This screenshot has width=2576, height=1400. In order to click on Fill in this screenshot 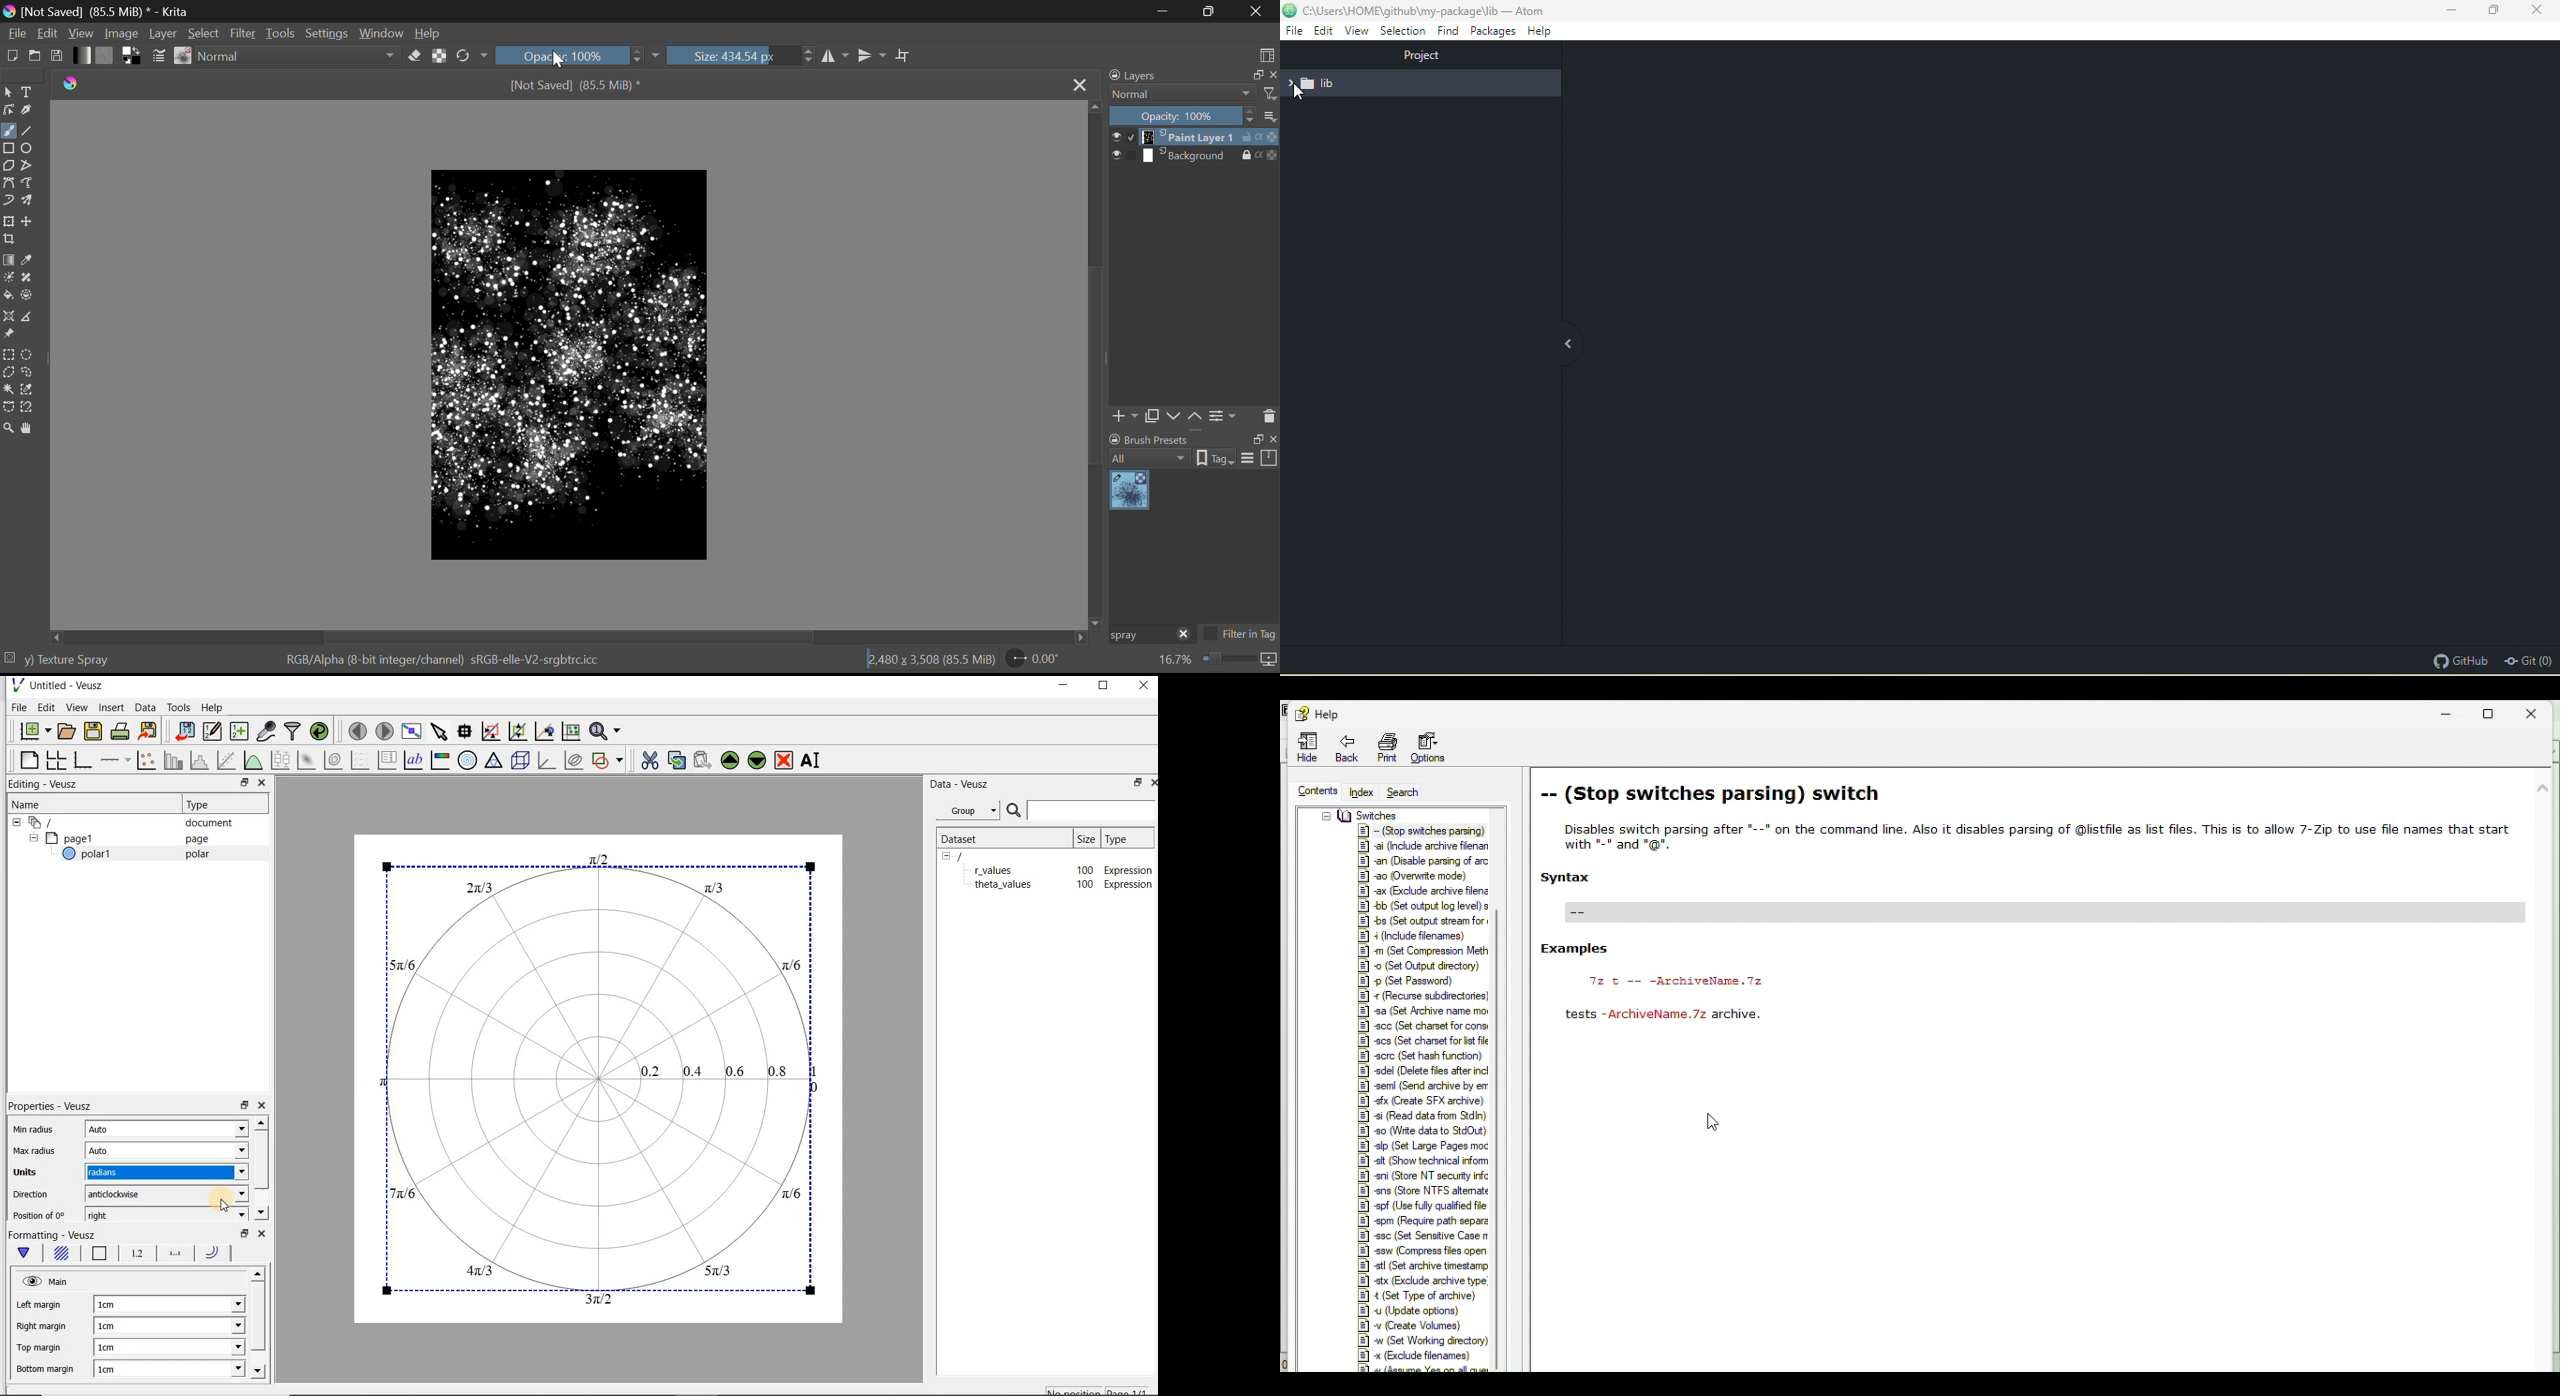, I will do `click(8, 296)`.